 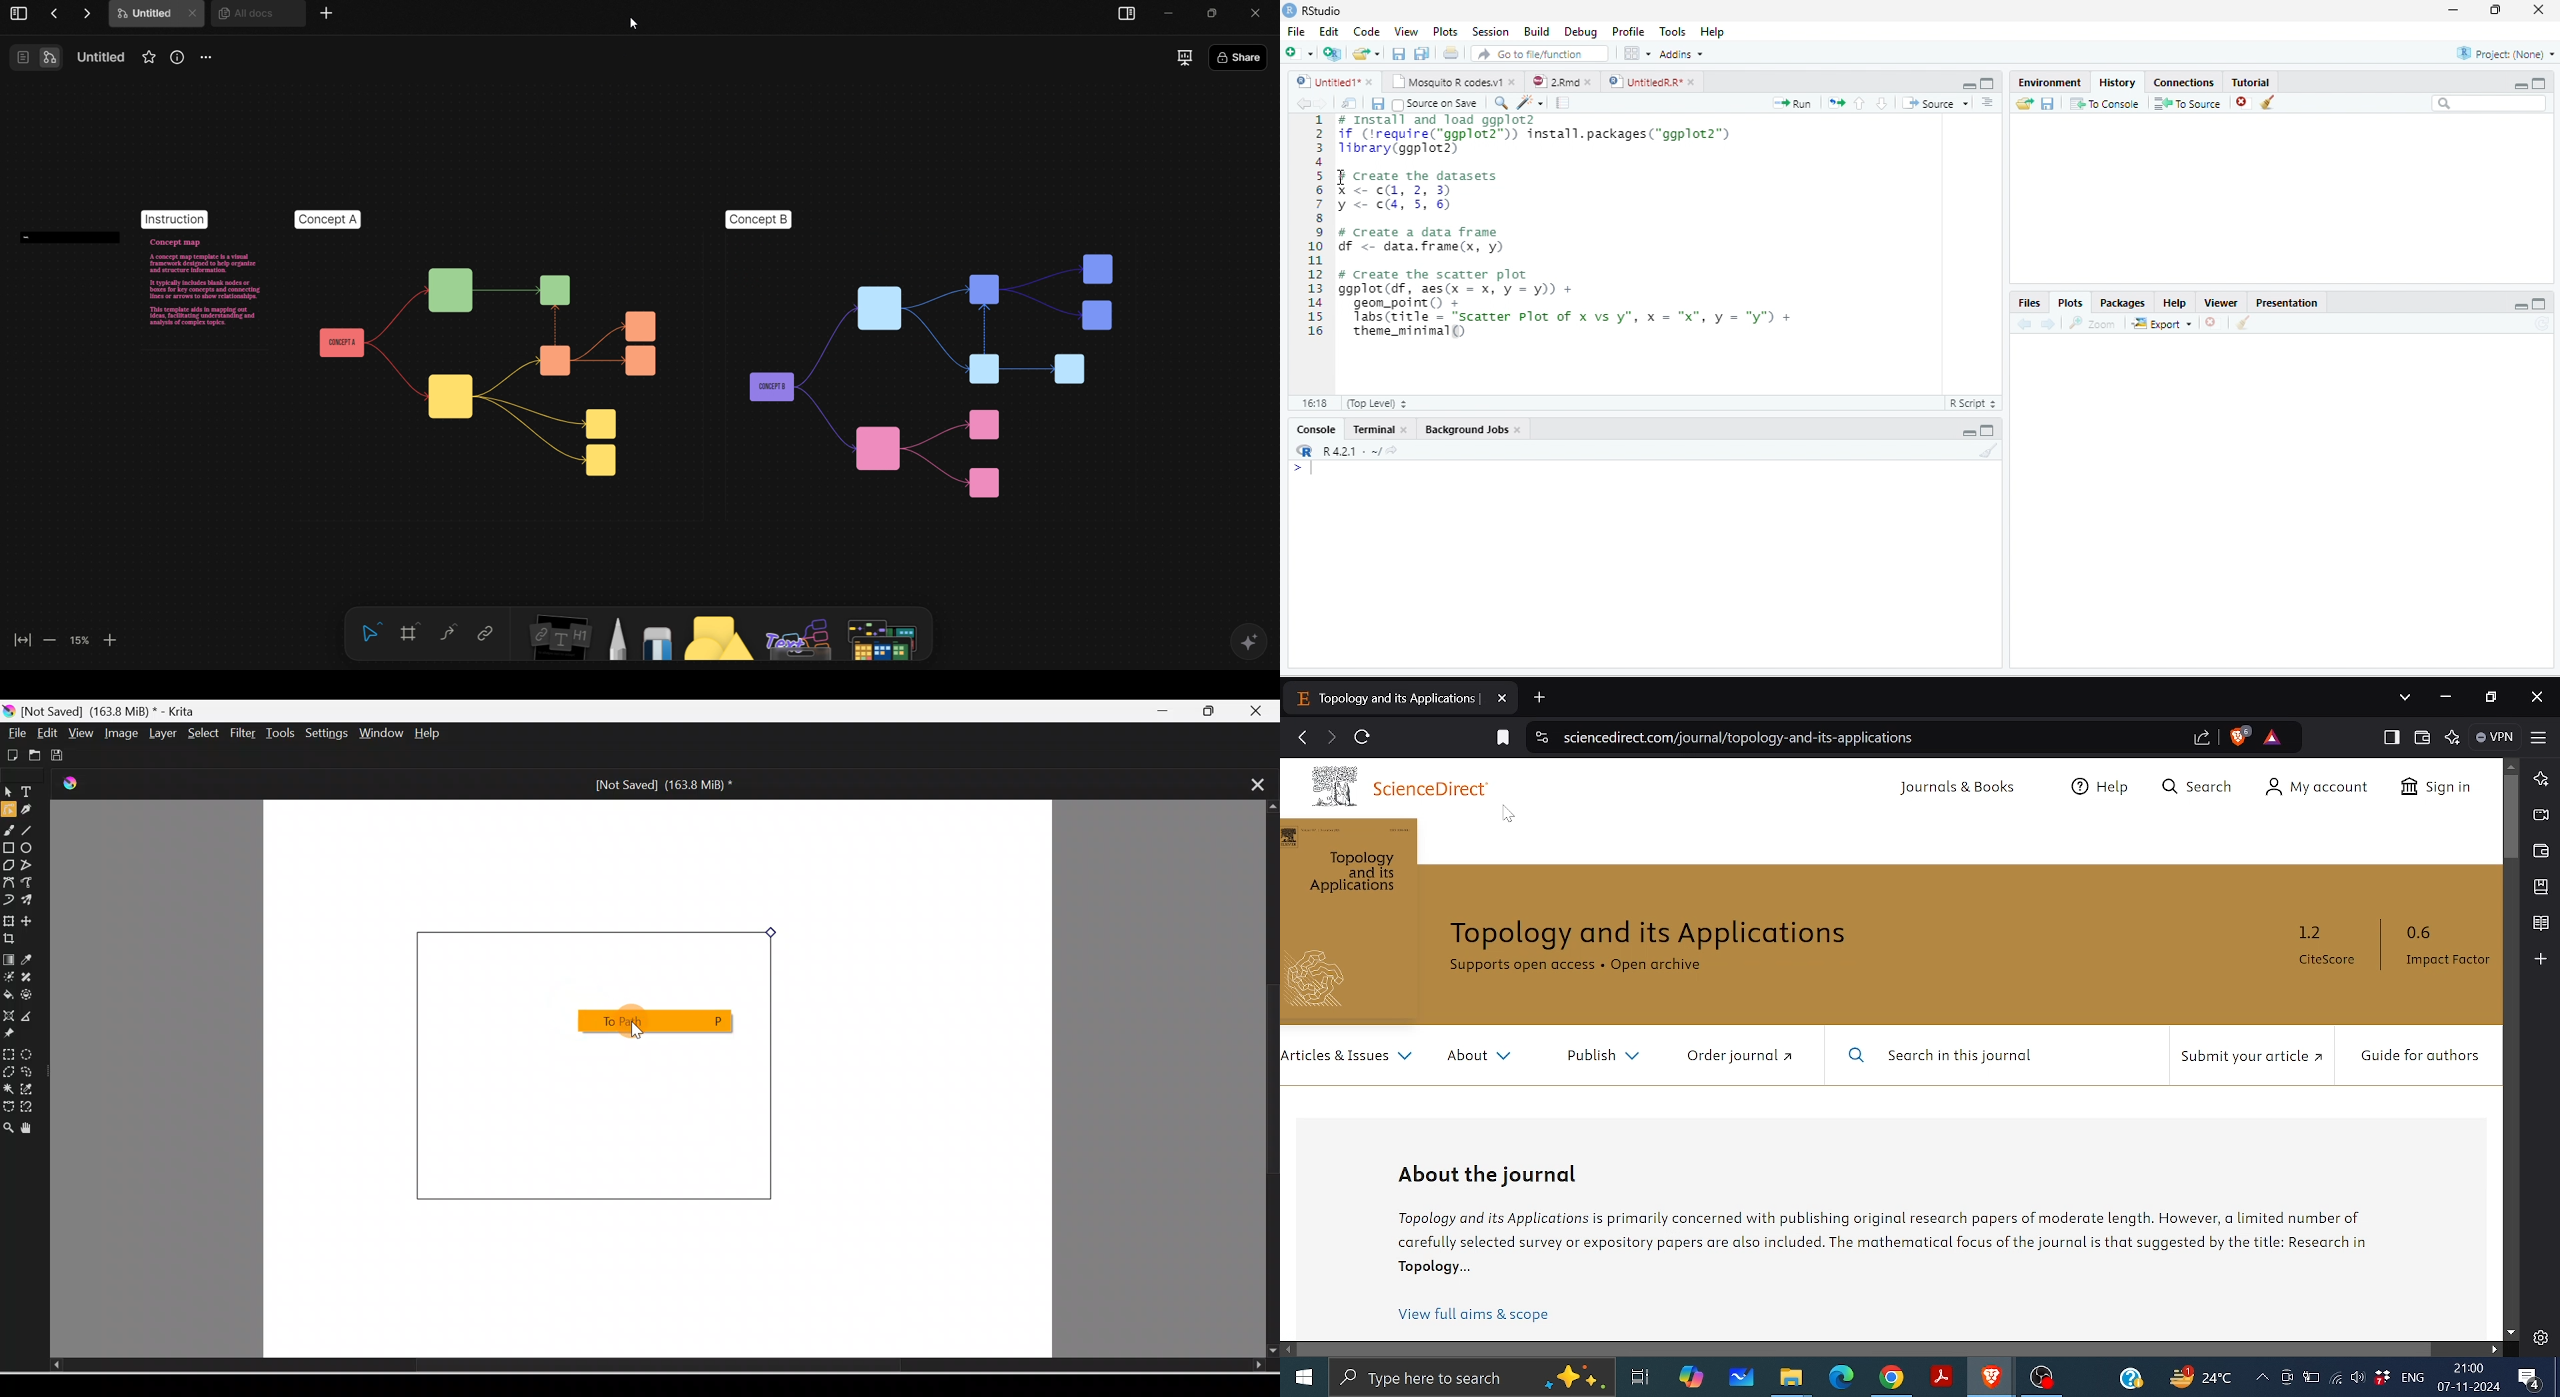 What do you see at coordinates (2161, 324) in the screenshot?
I see `Export` at bounding box center [2161, 324].